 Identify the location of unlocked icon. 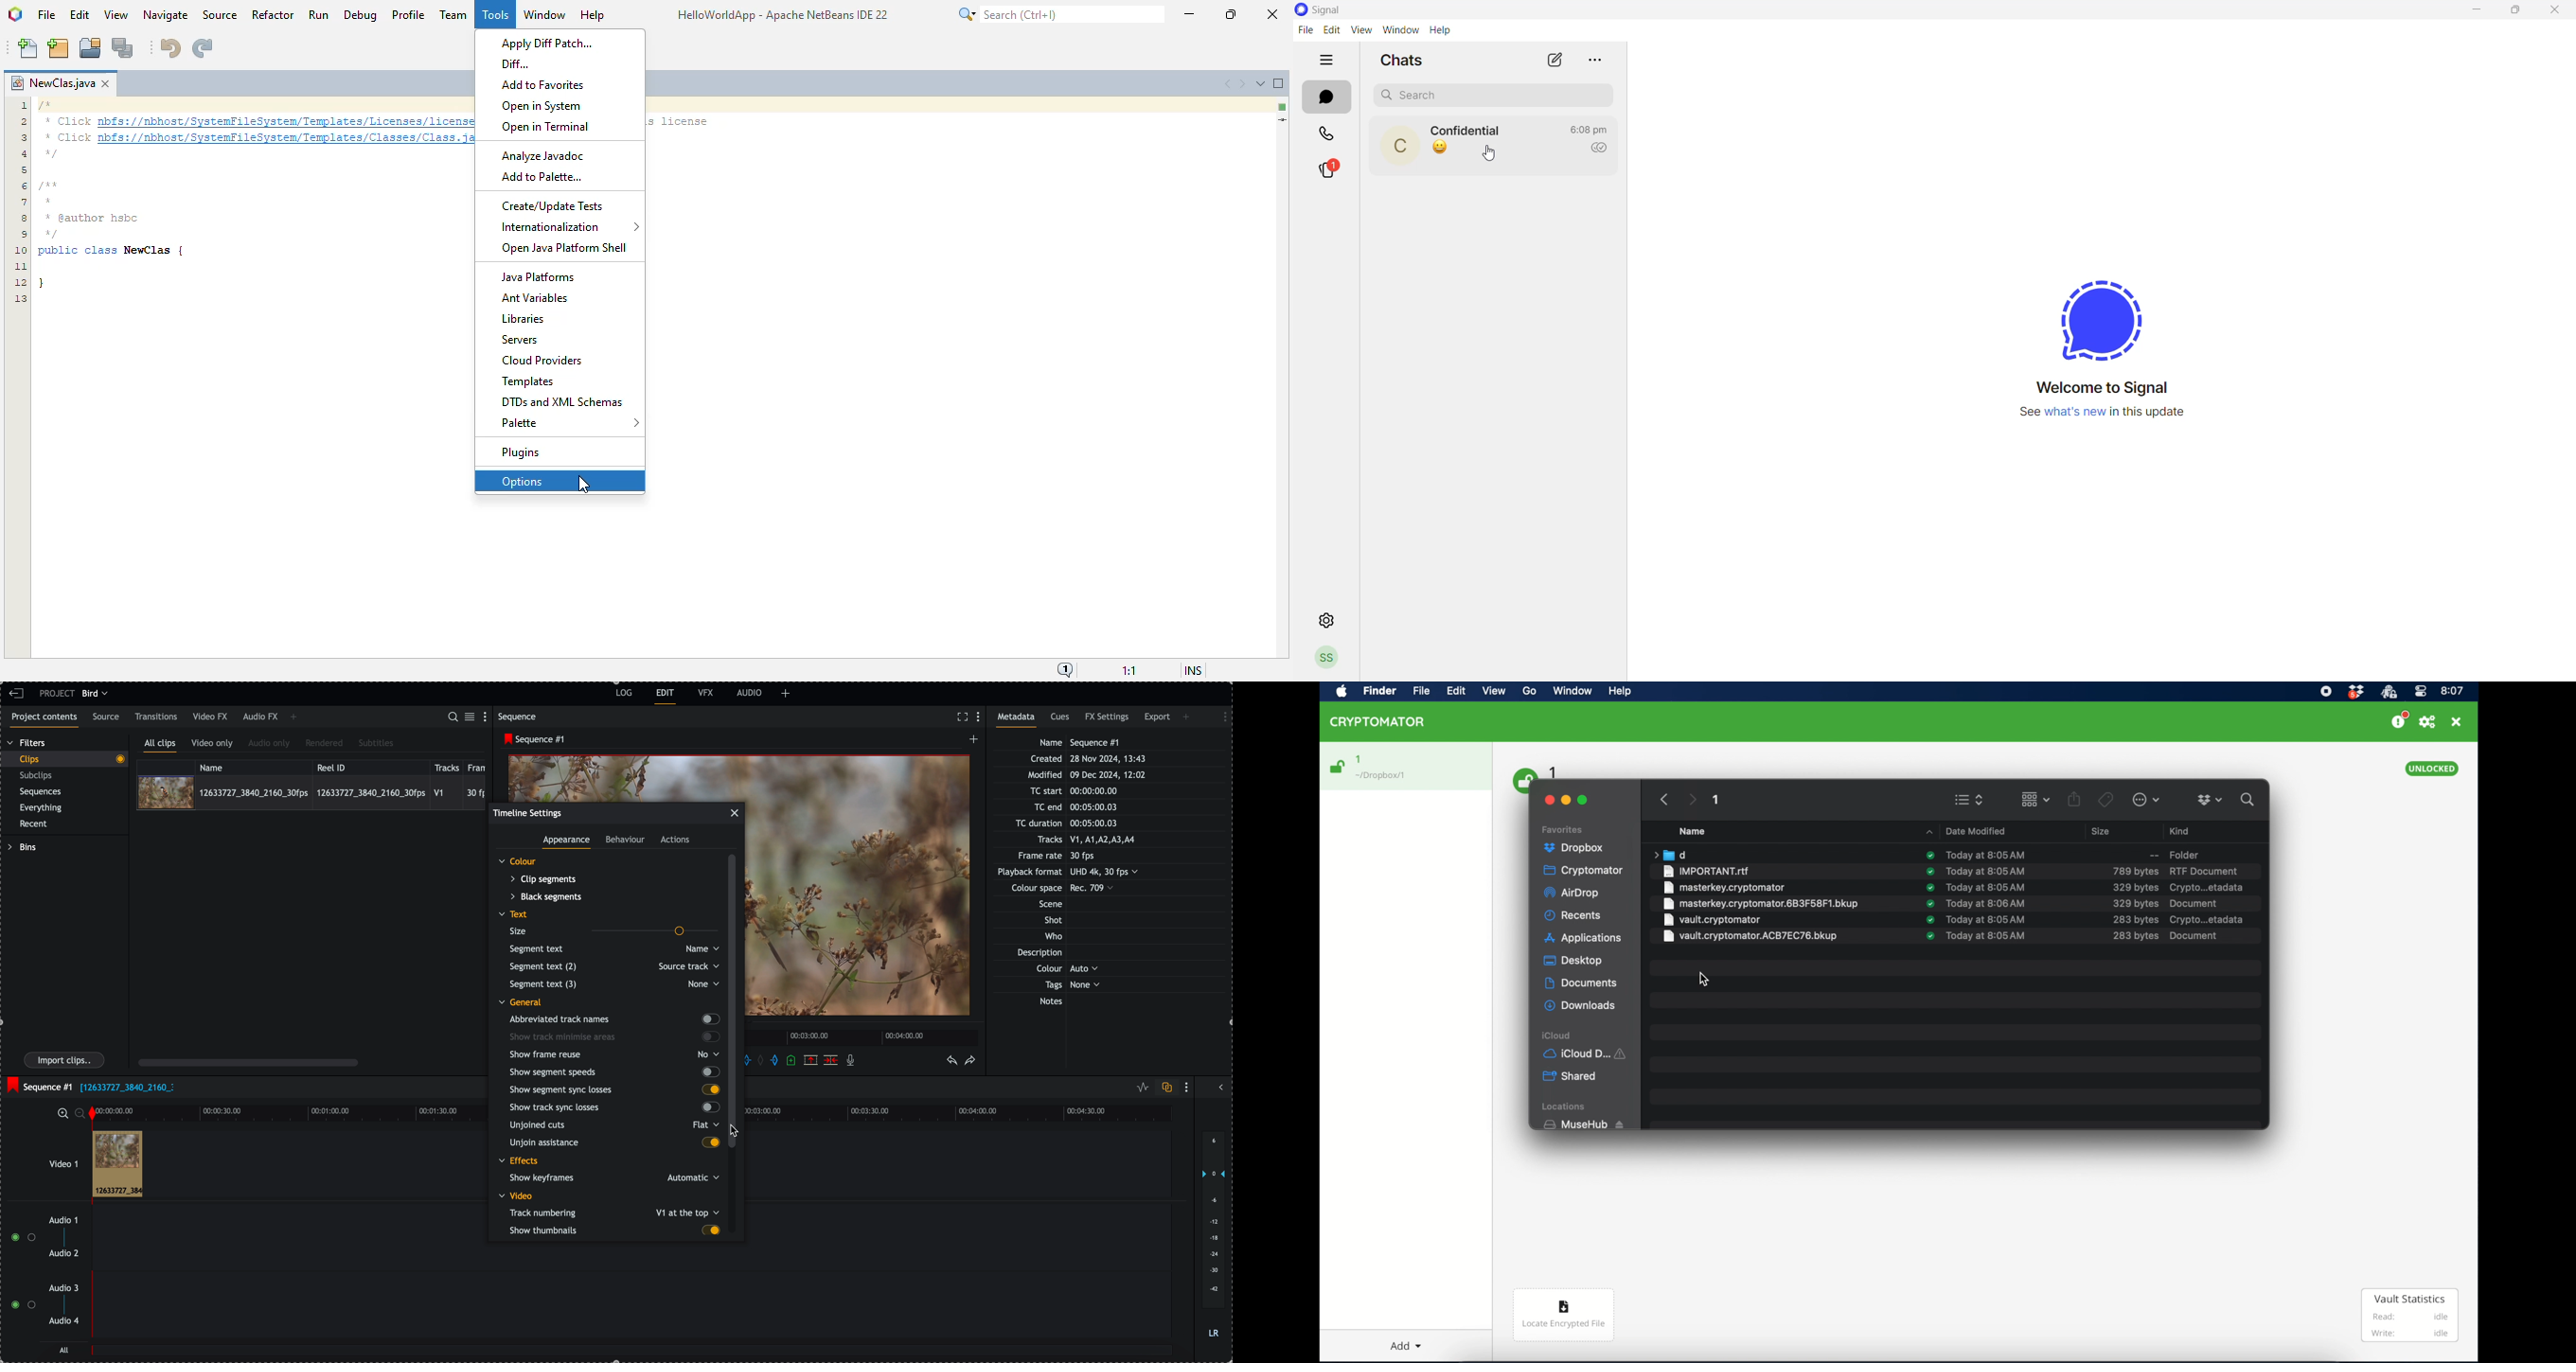
(1338, 767).